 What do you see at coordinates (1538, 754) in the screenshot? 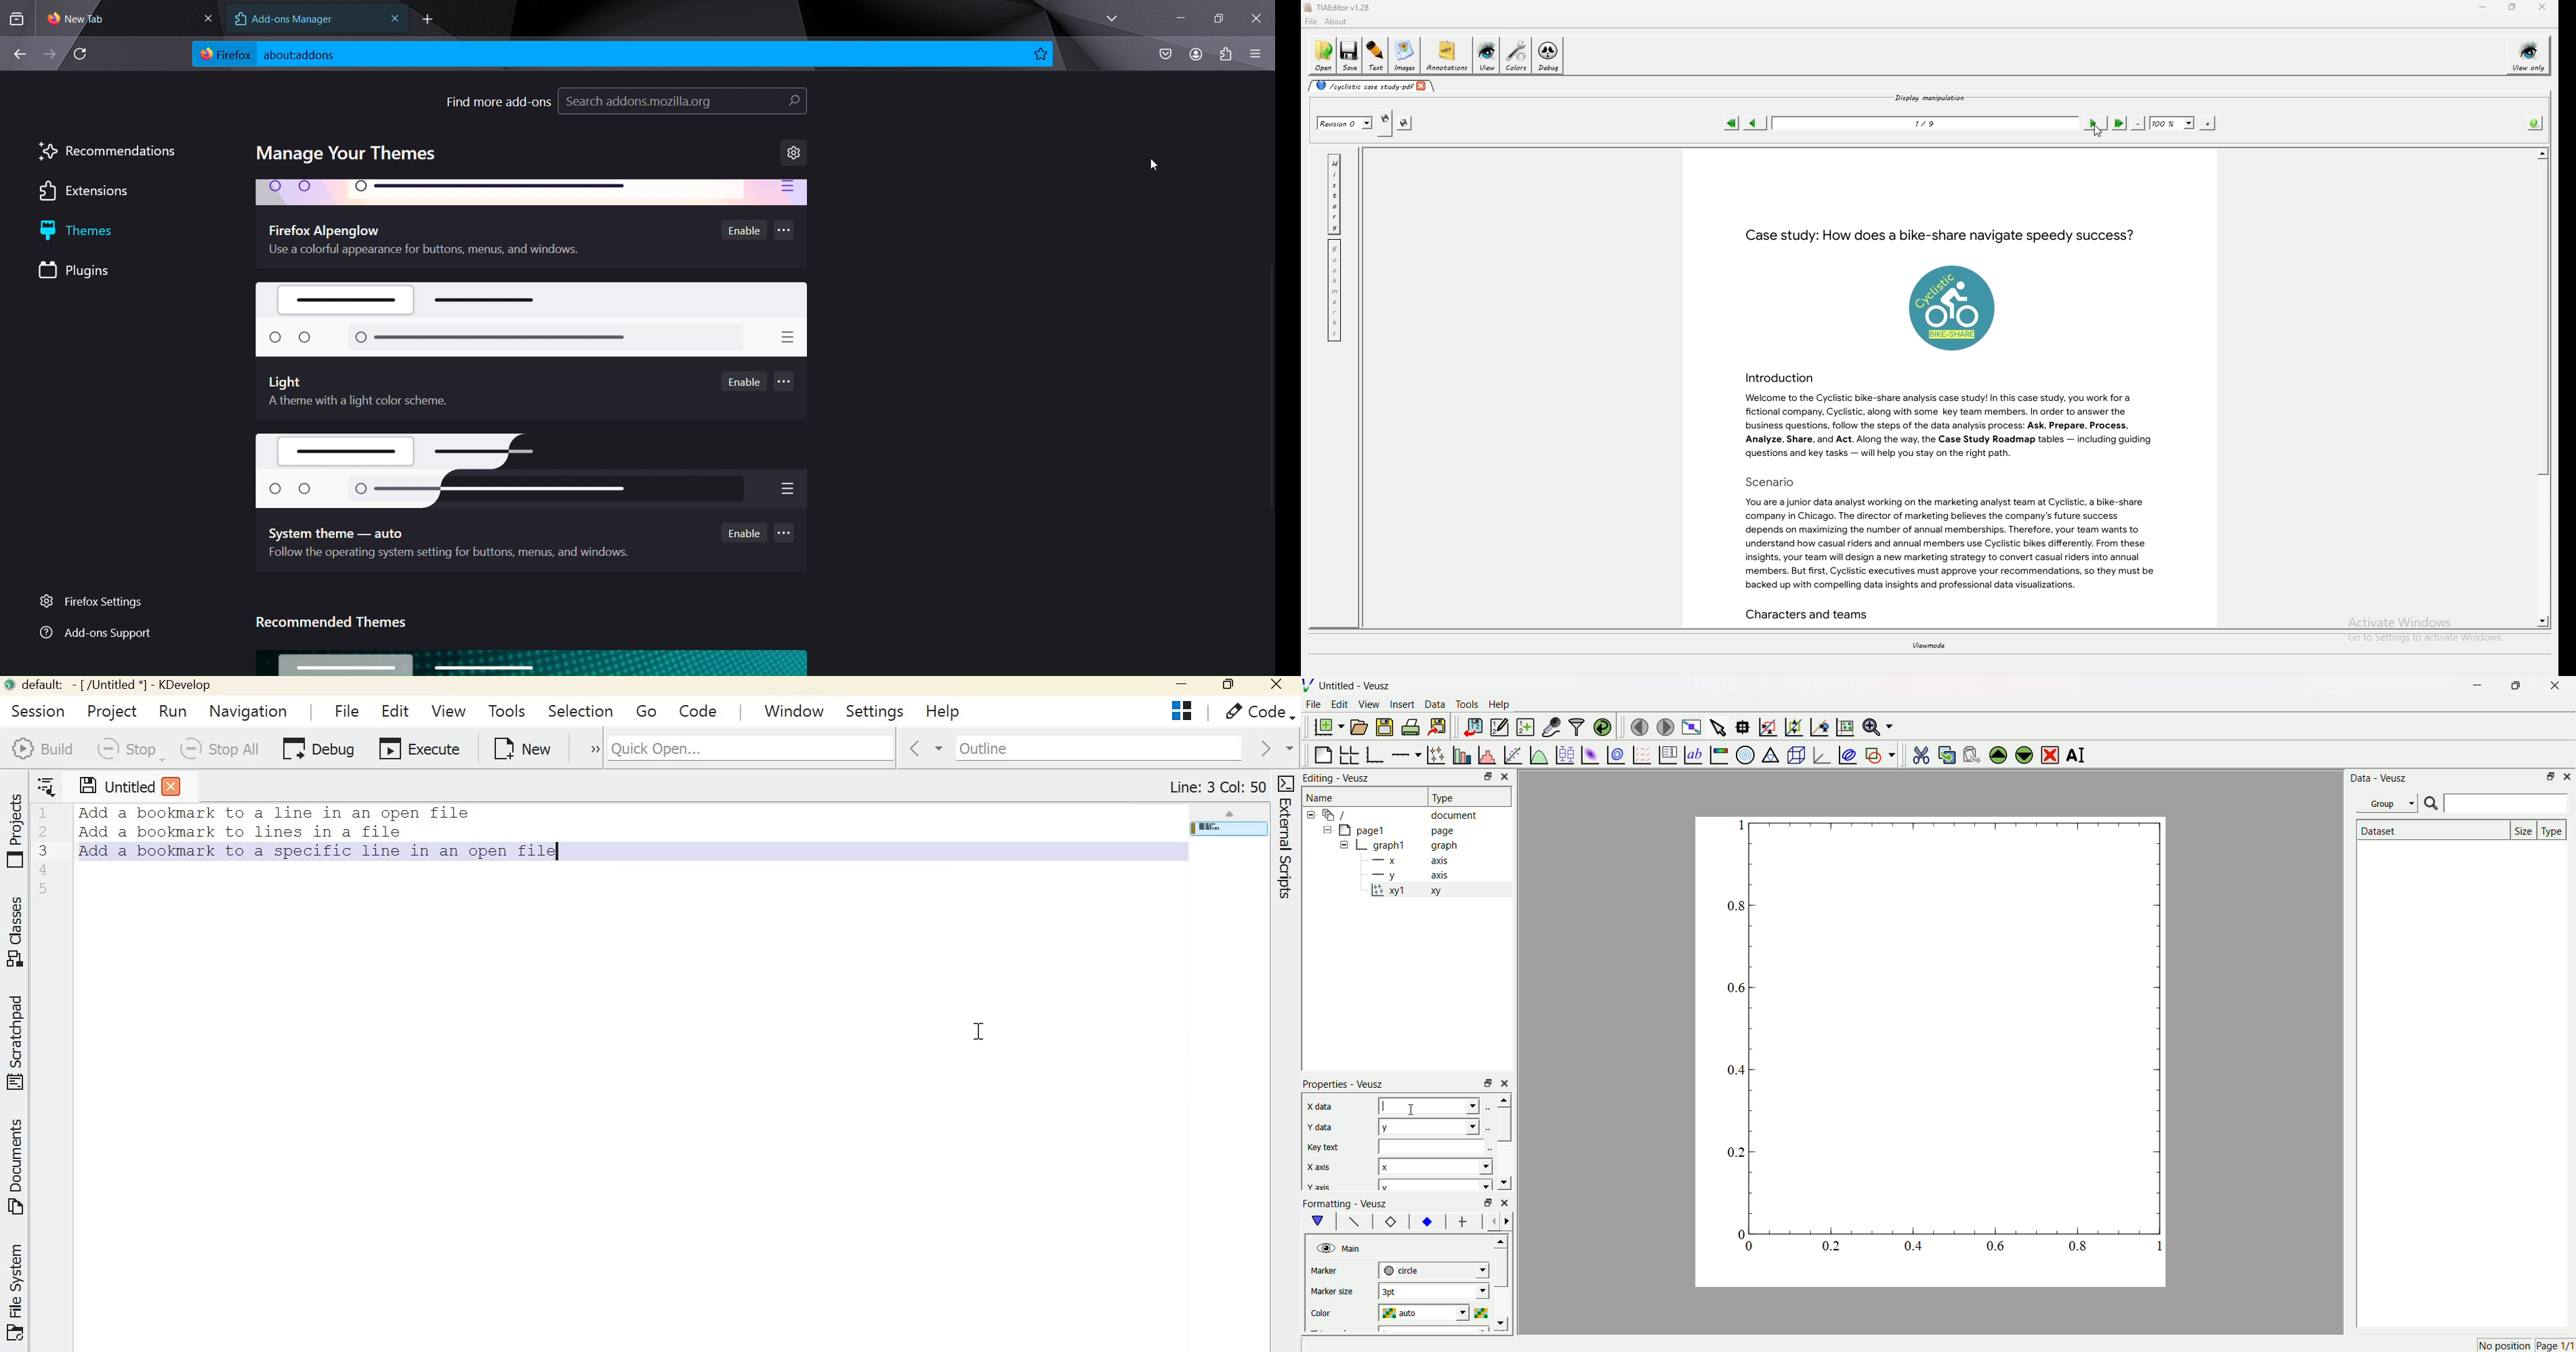
I see `plot a function` at bounding box center [1538, 754].